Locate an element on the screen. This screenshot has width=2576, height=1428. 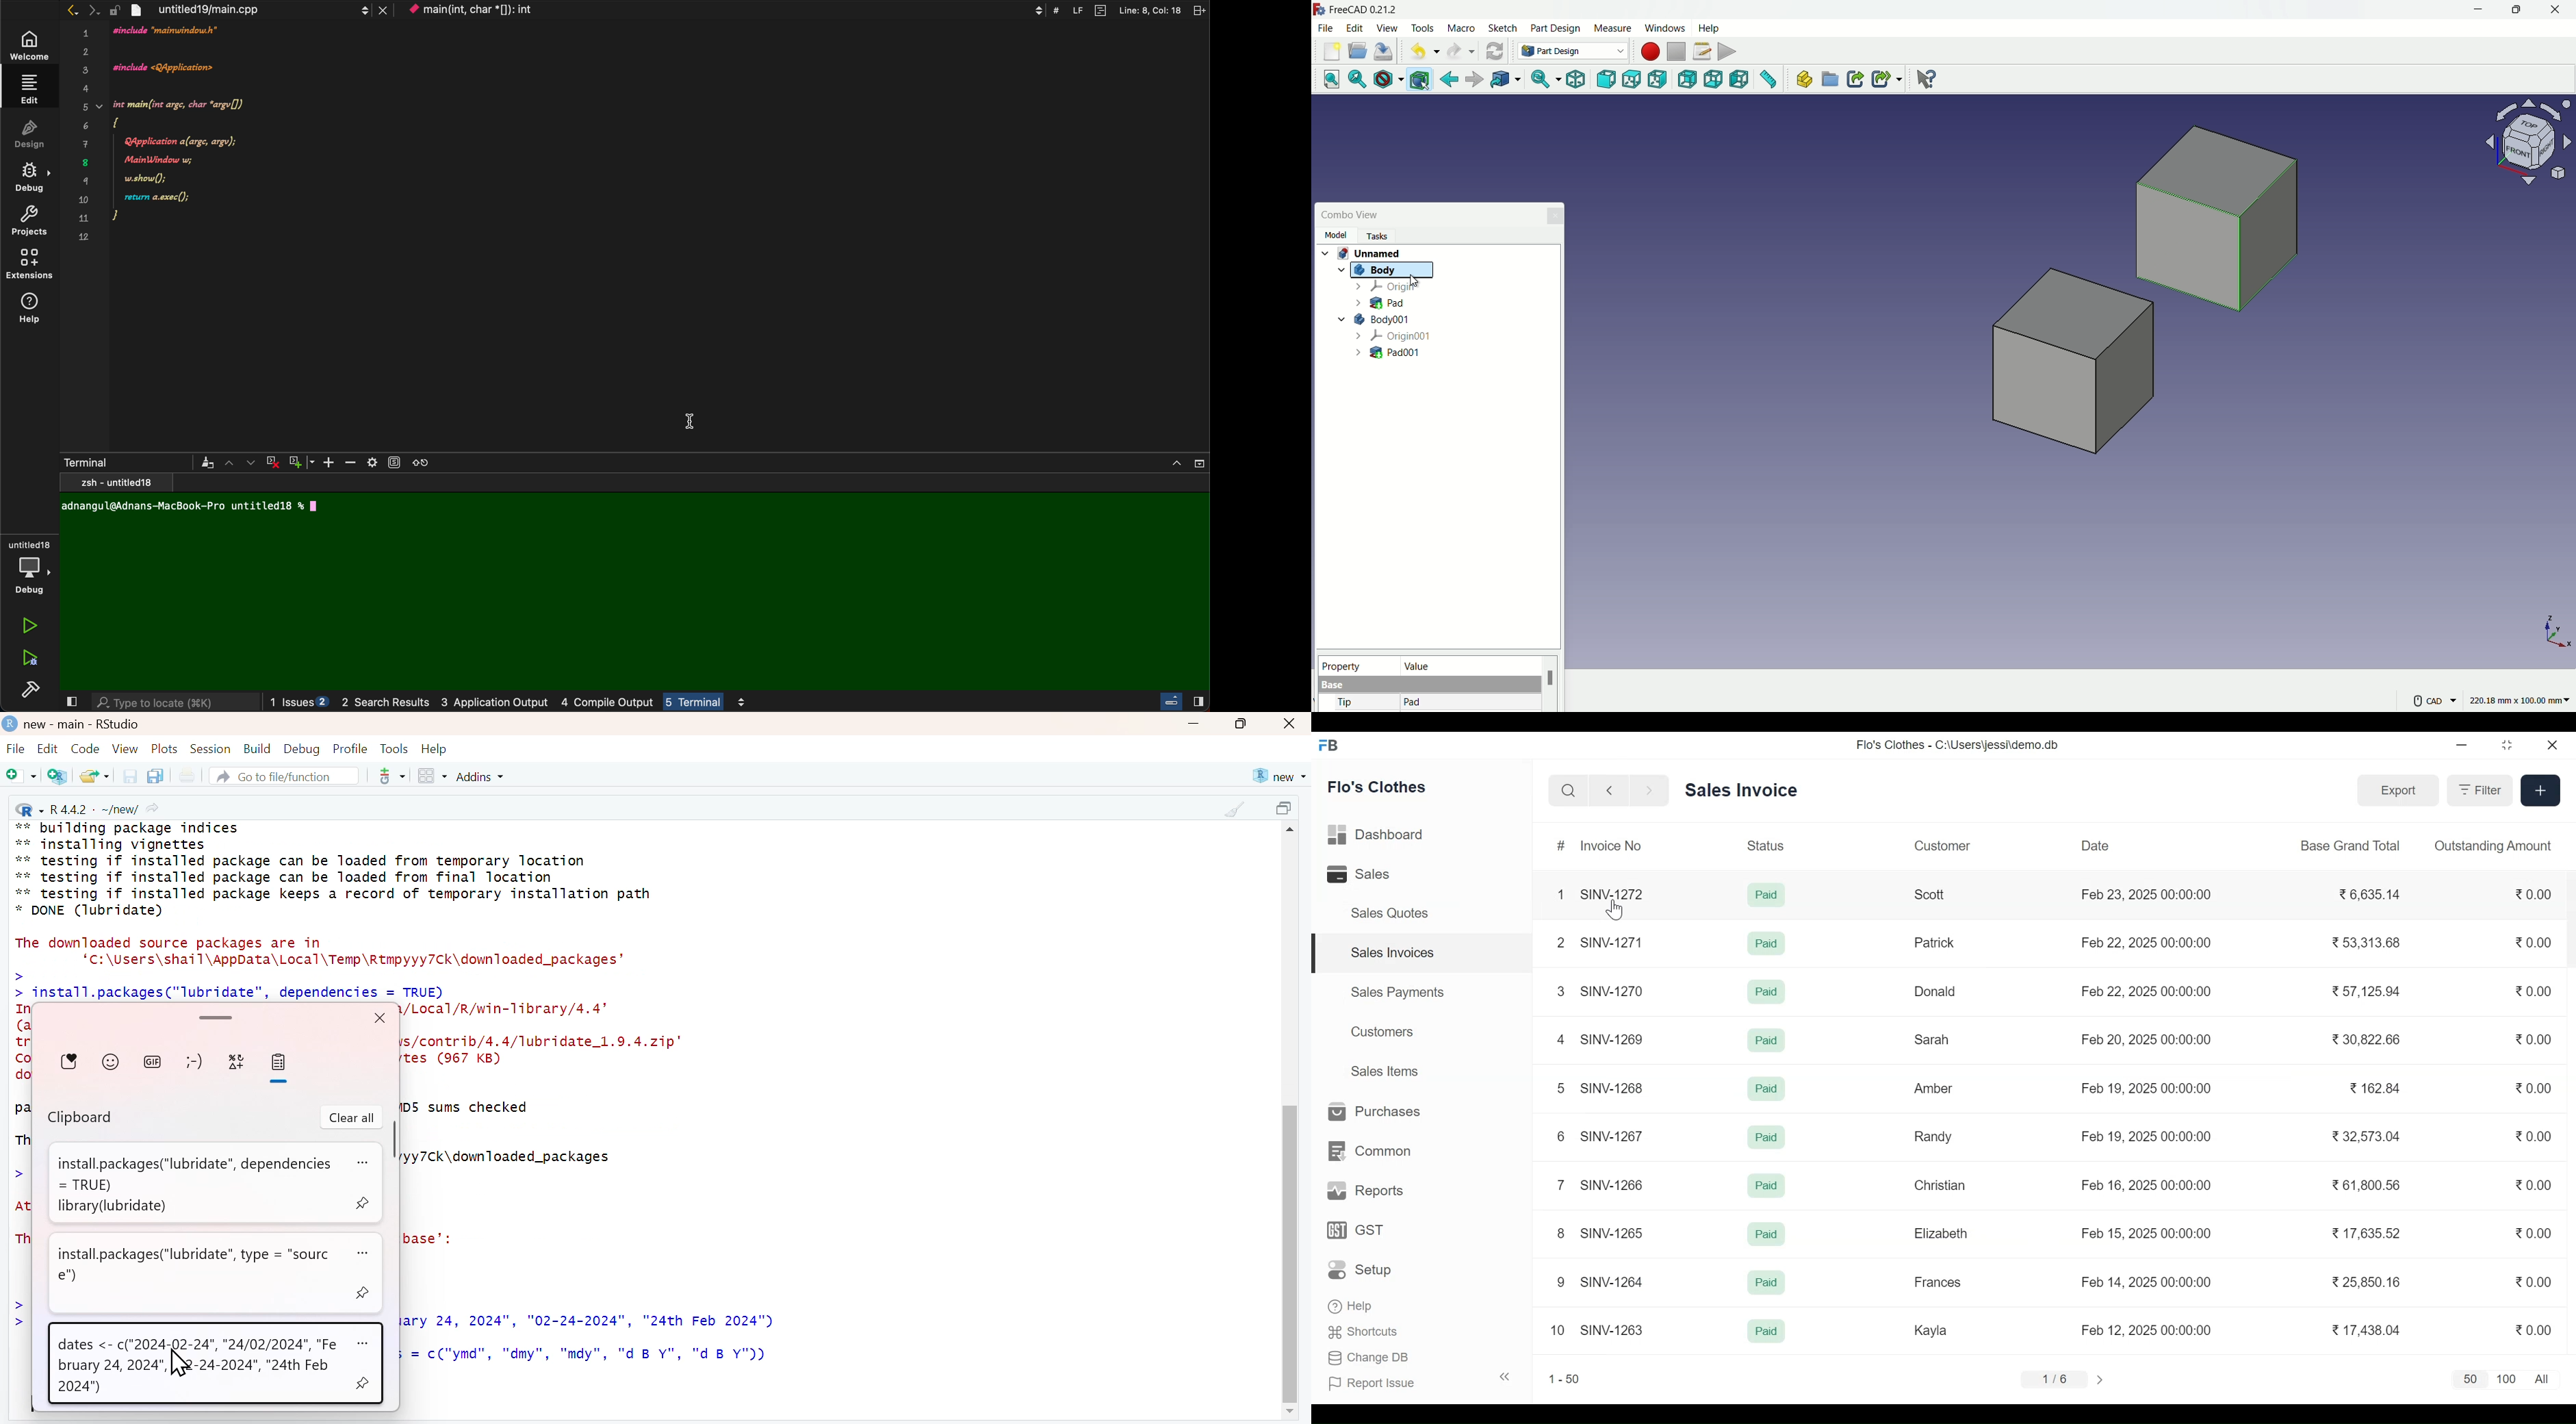
Paid is located at coordinates (1768, 895).